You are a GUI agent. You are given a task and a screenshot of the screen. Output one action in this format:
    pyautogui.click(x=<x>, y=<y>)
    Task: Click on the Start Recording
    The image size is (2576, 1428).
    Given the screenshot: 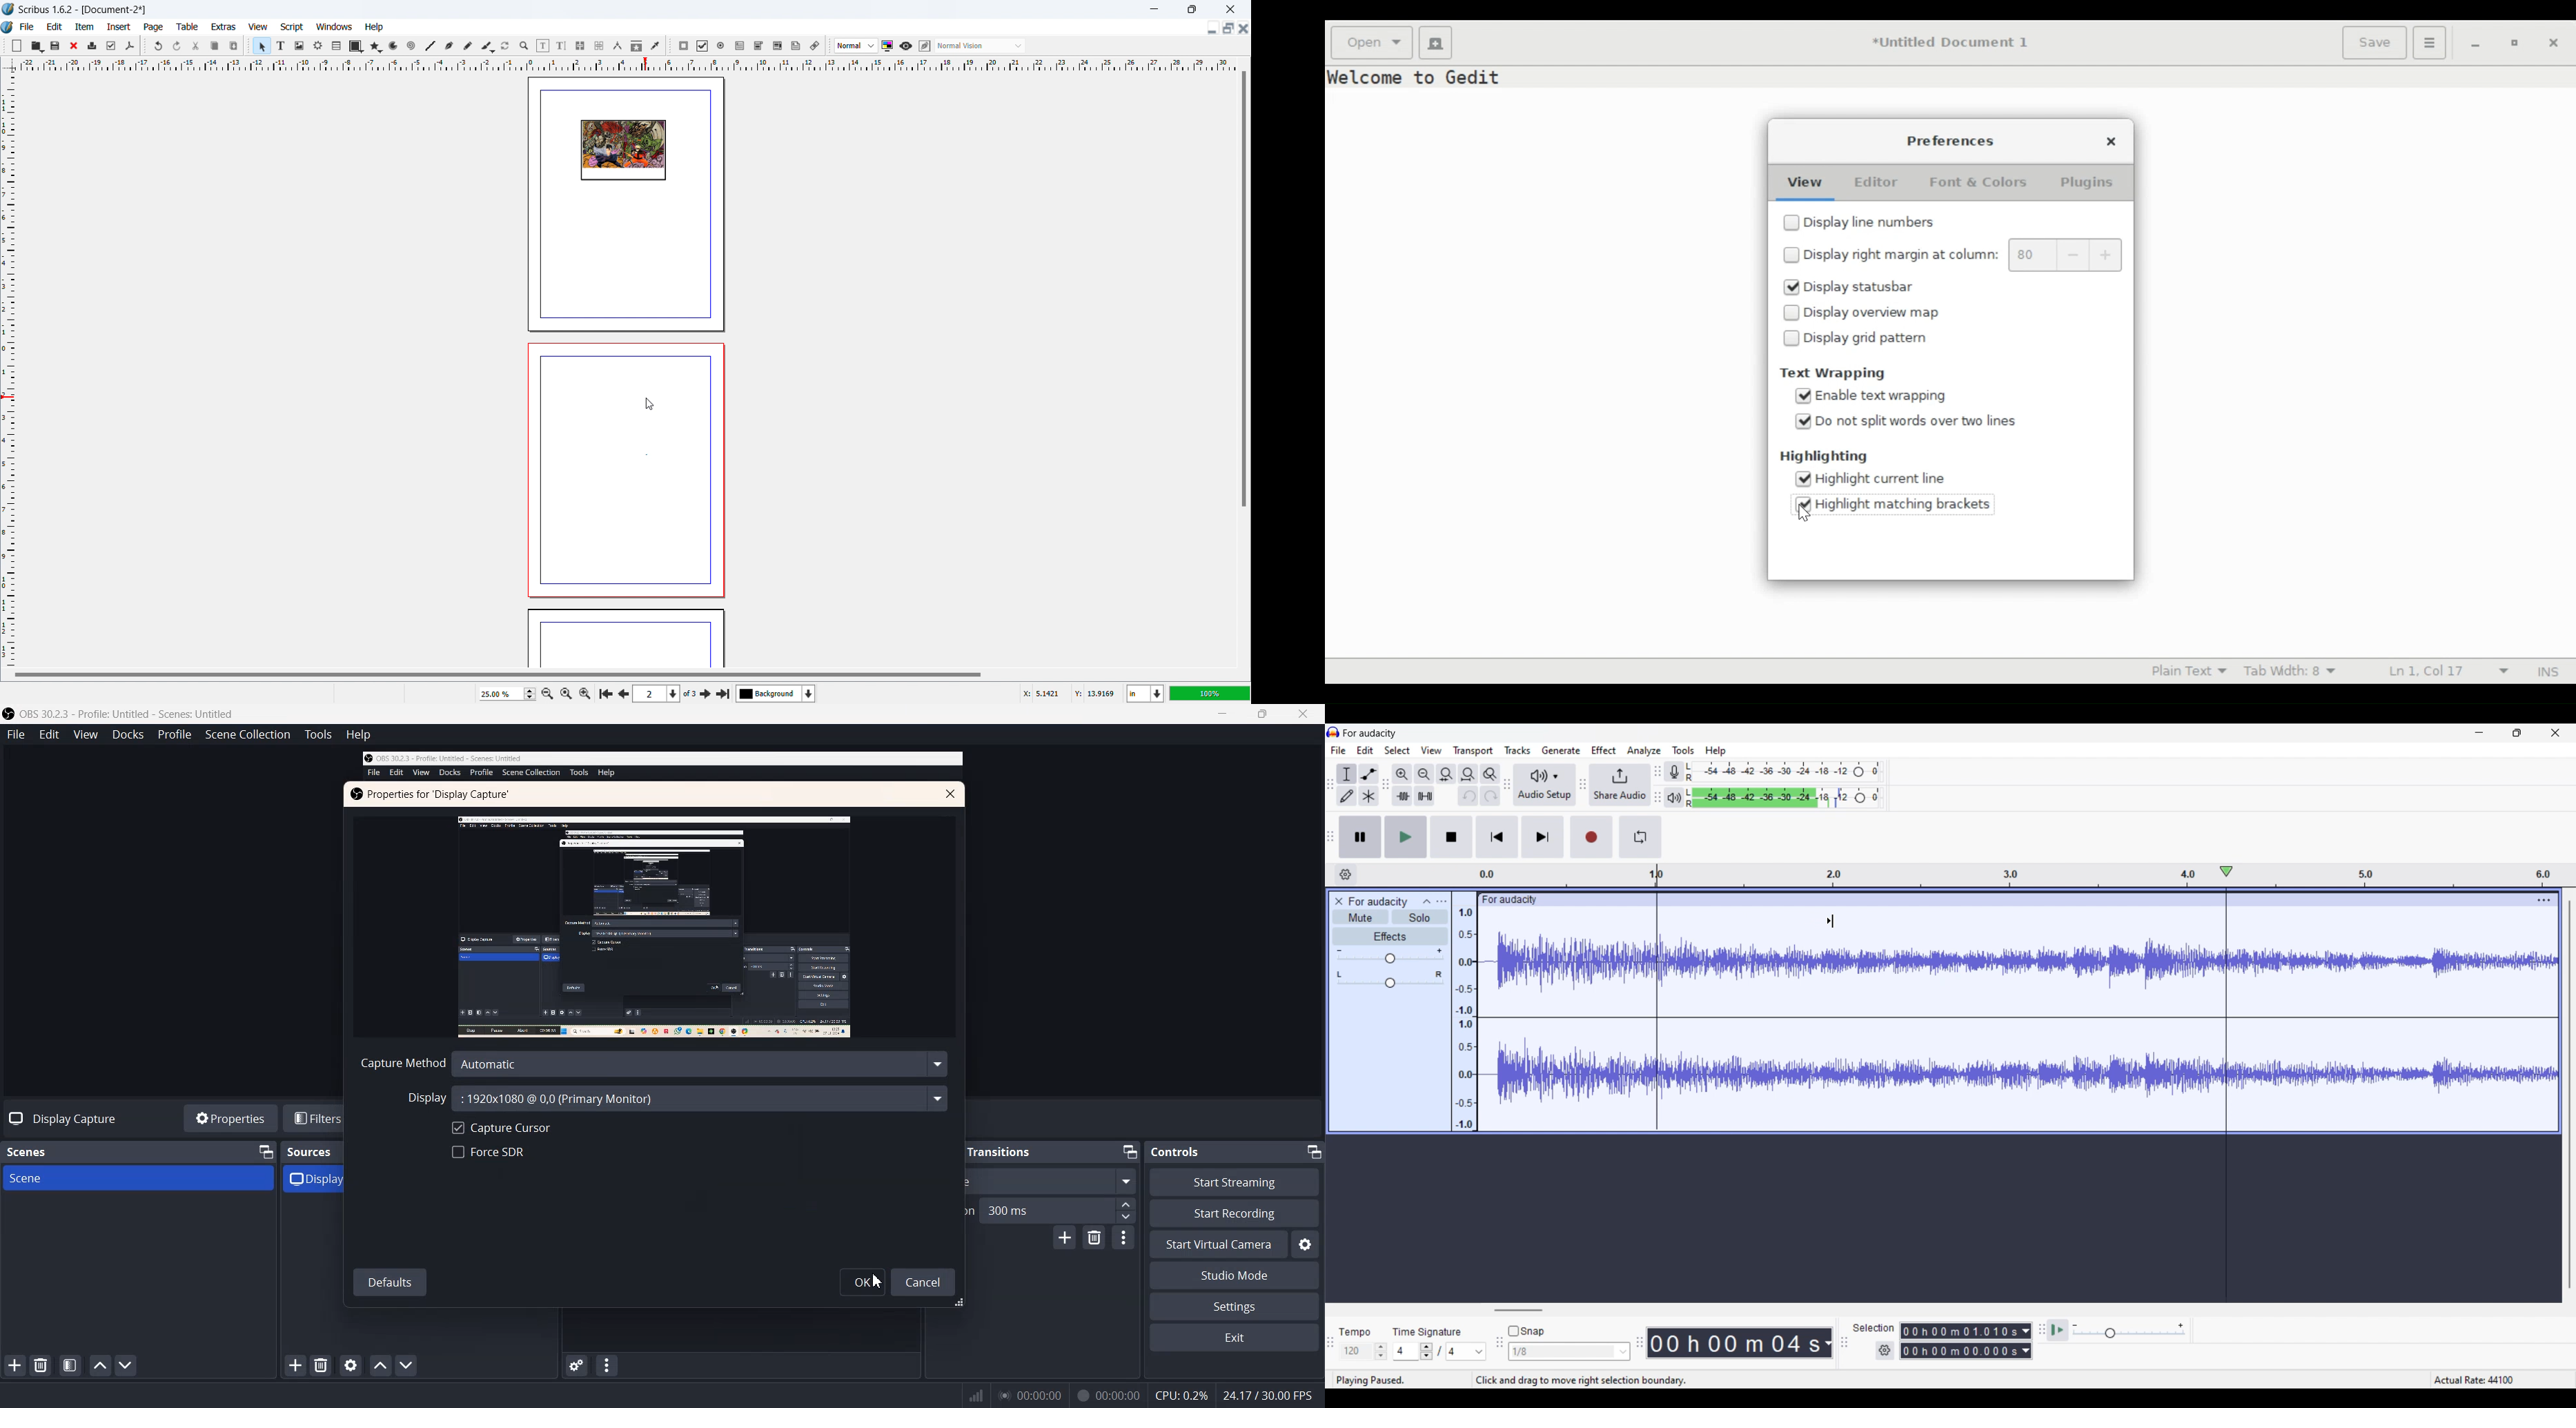 What is the action you would take?
    pyautogui.click(x=1234, y=1213)
    